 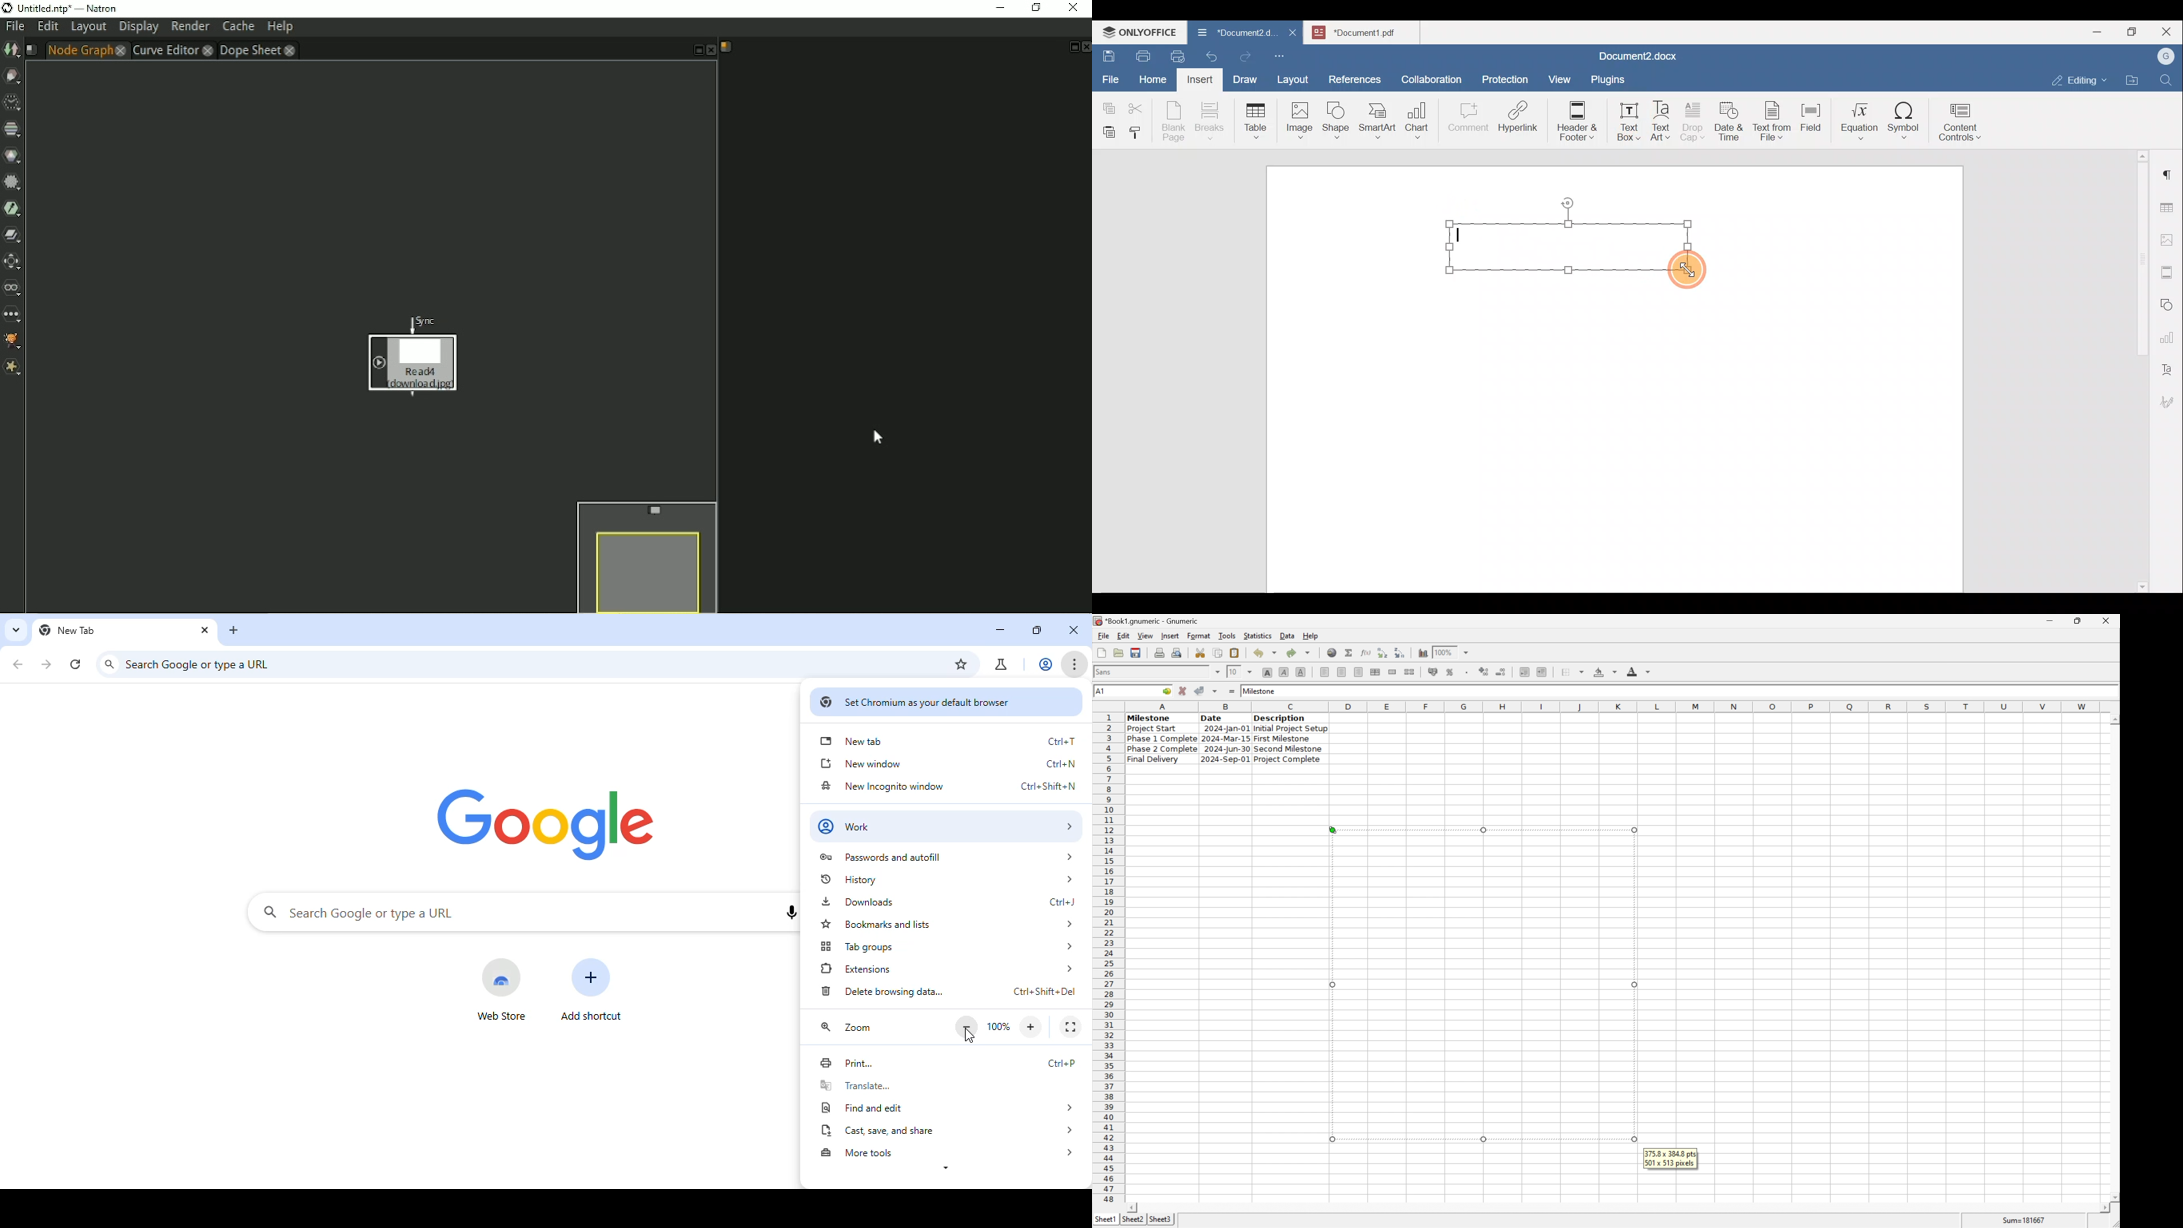 What do you see at coordinates (1368, 31) in the screenshot?
I see `Document name` at bounding box center [1368, 31].